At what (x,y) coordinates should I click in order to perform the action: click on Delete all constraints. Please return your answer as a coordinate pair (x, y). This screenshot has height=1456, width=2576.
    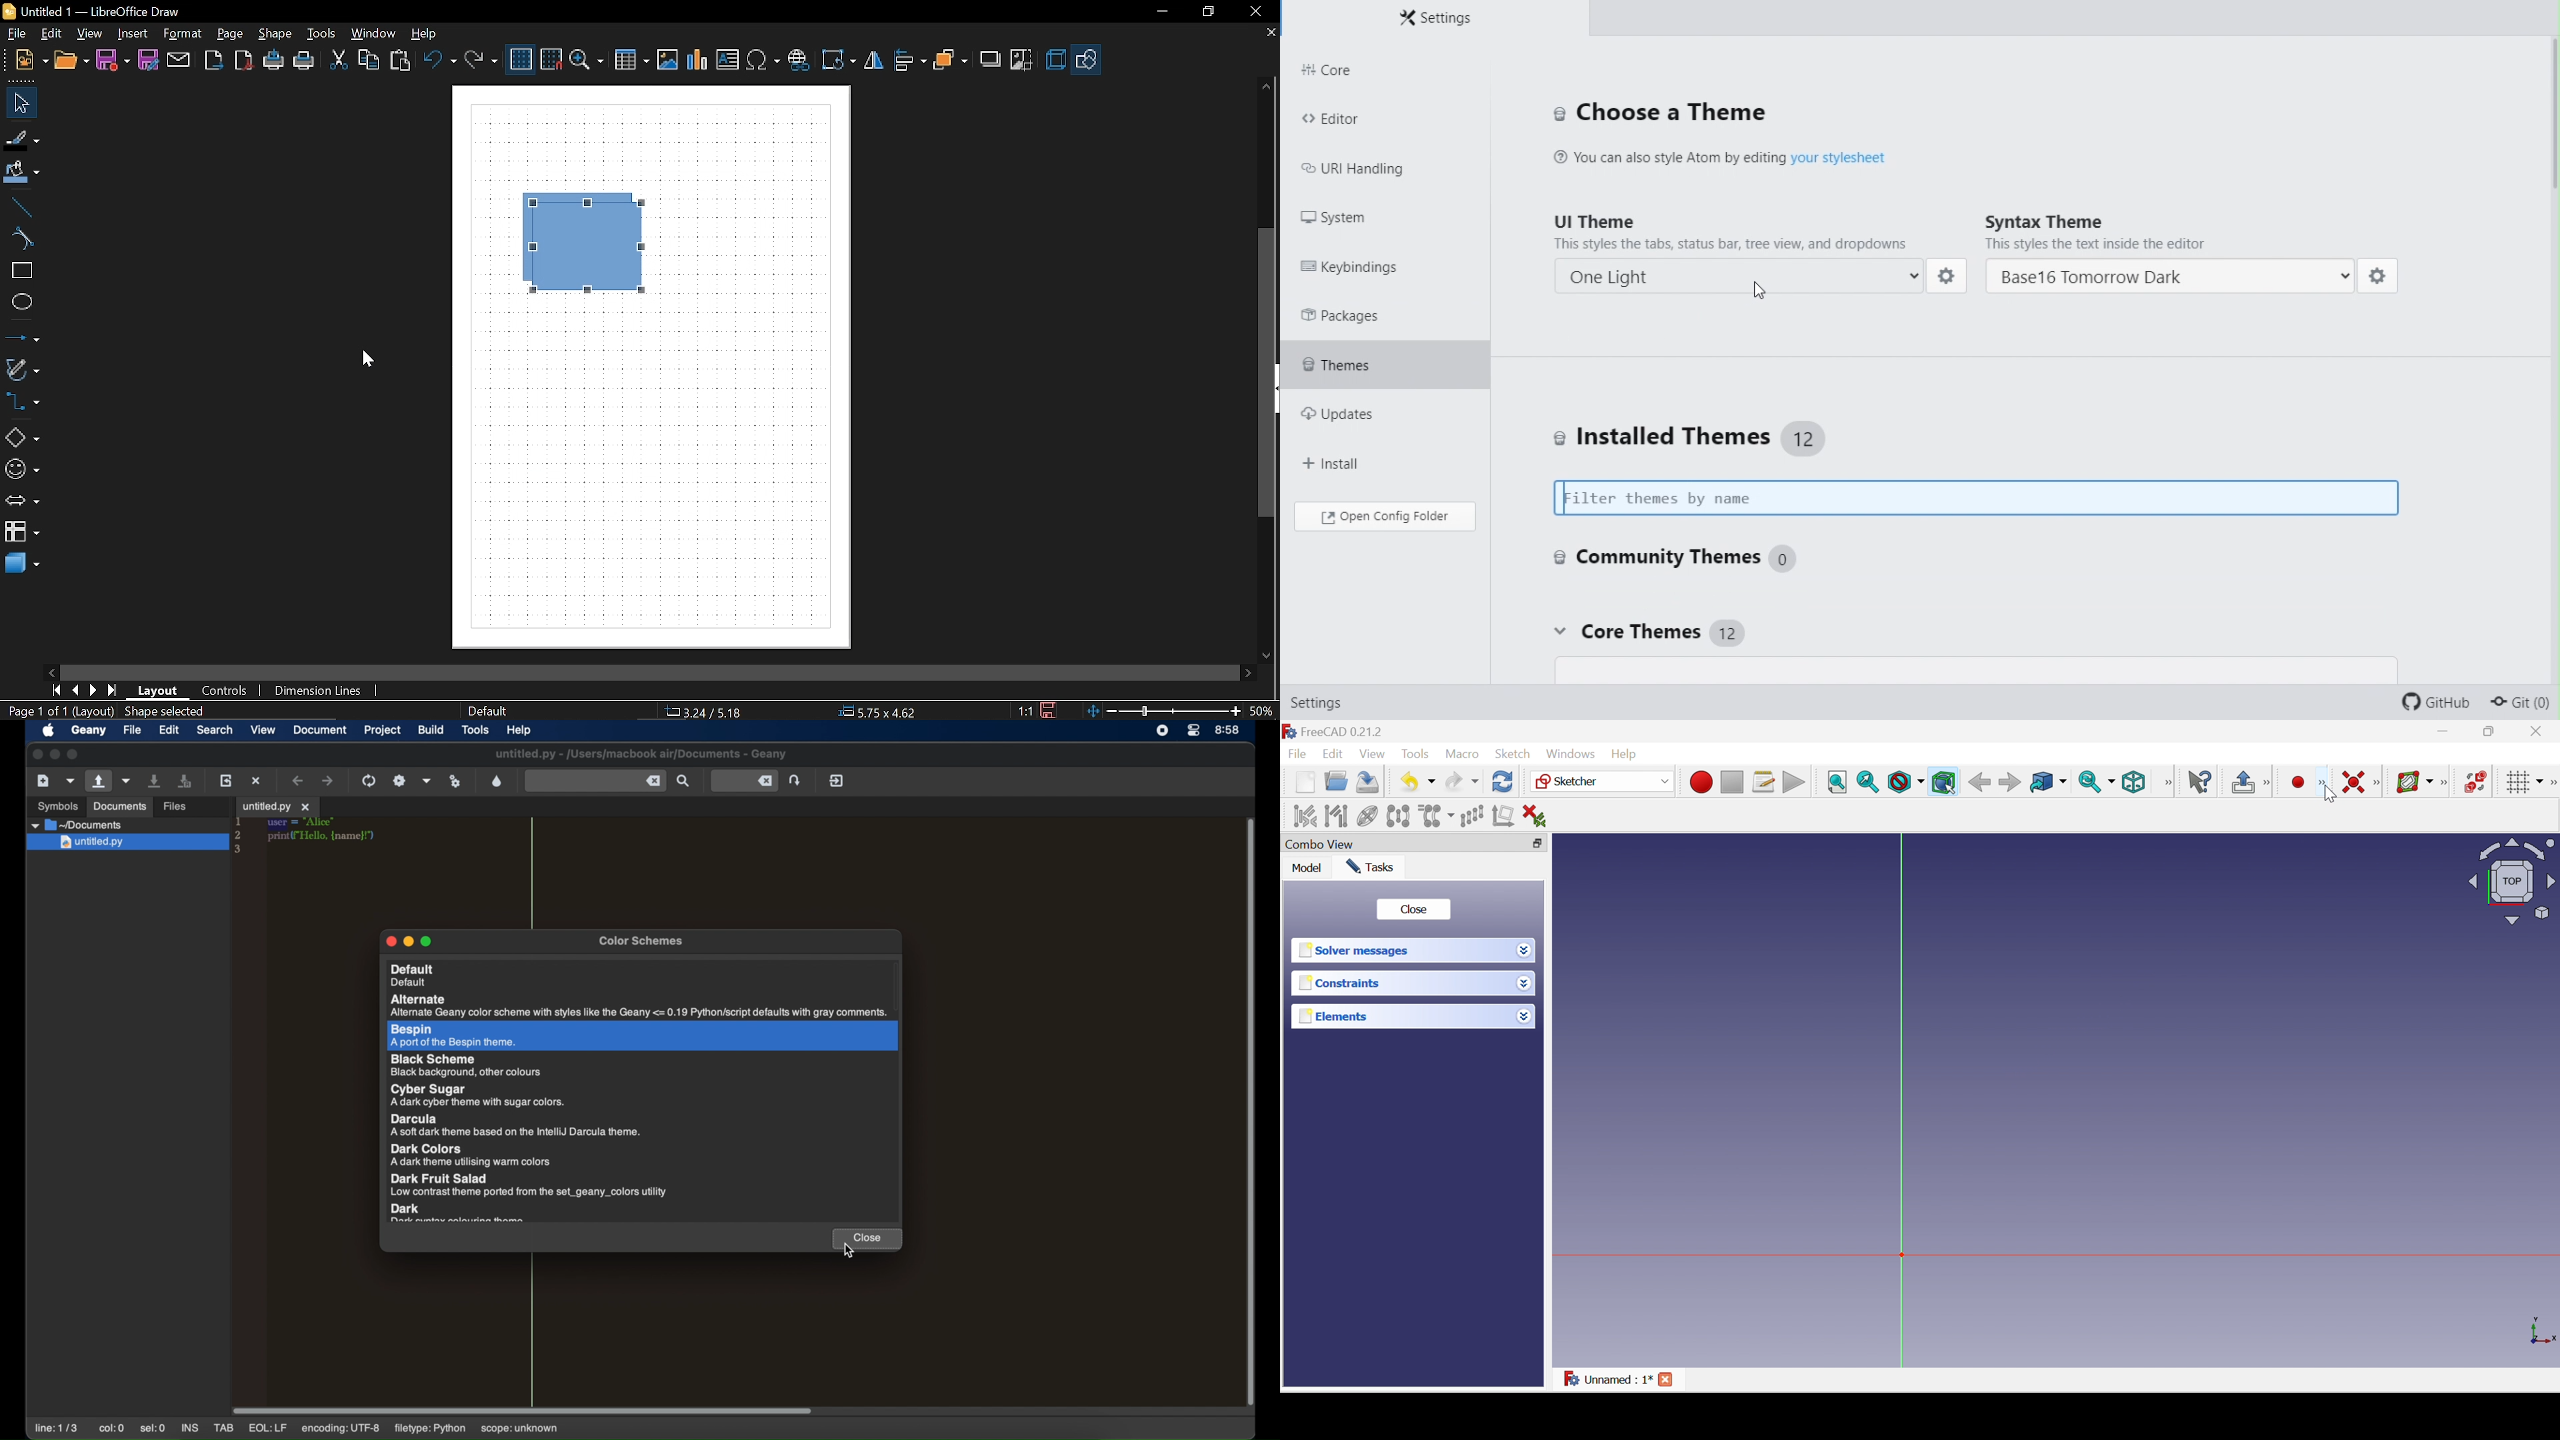
    Looking at the image, I should click on (1535, 817).